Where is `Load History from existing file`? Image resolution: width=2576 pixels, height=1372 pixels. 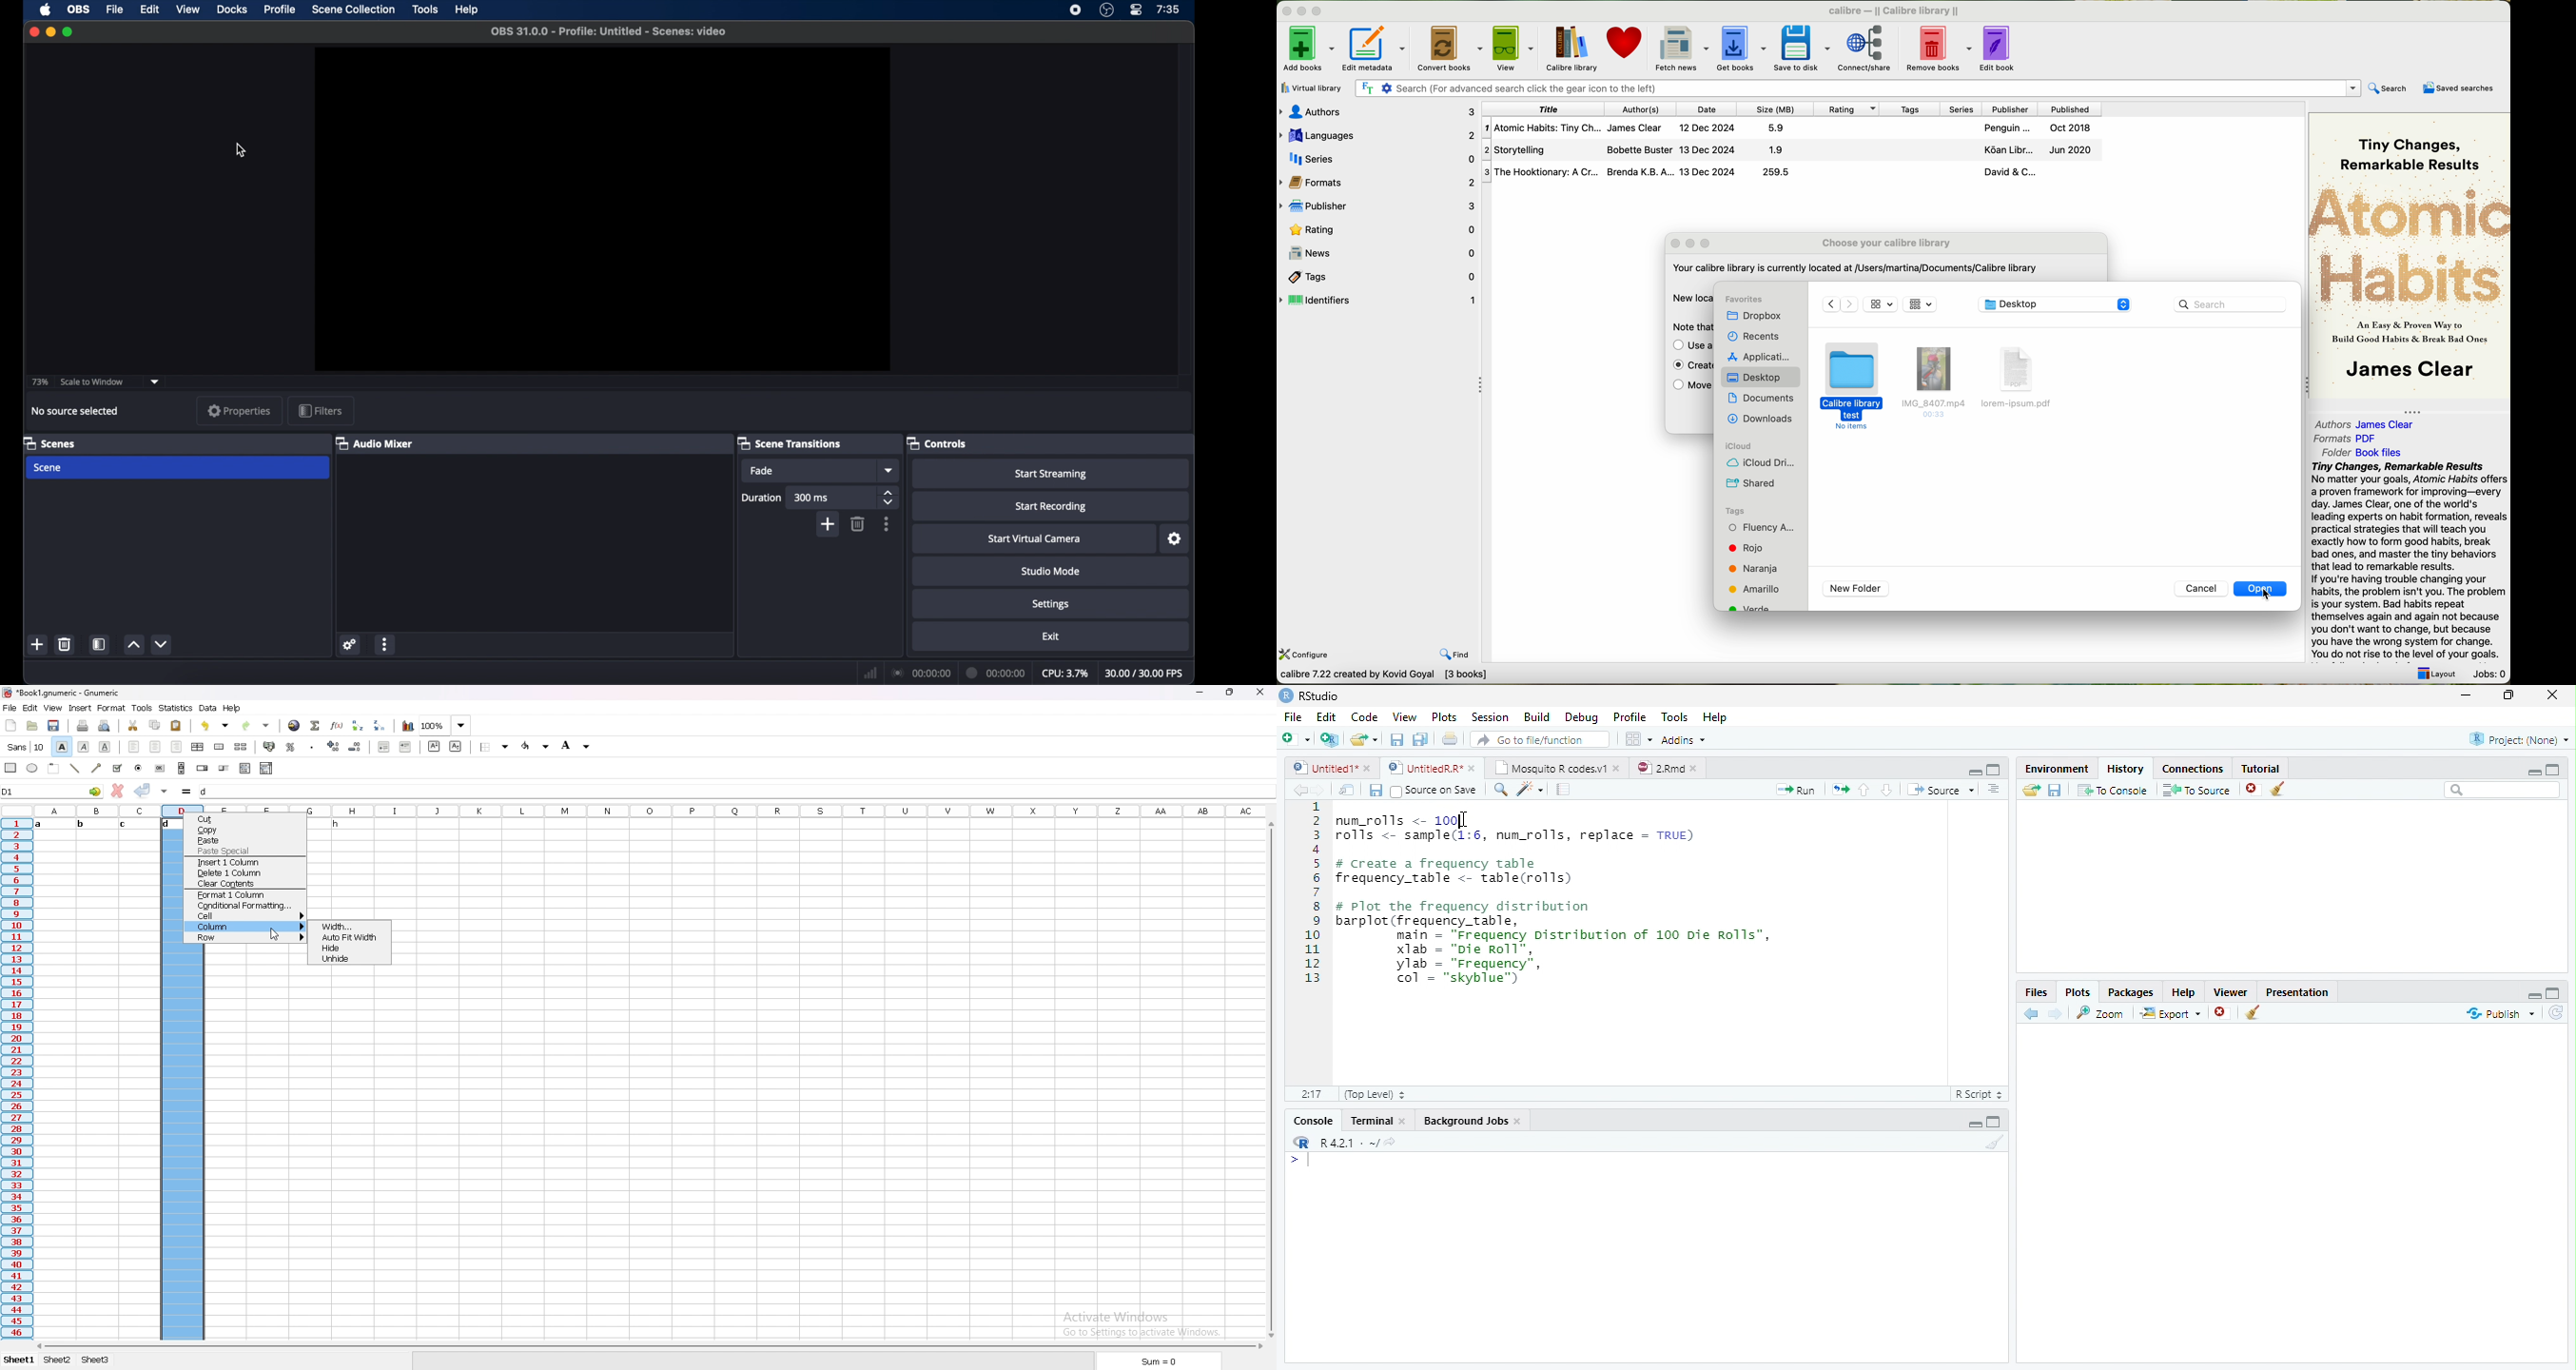
Load History from existing file is located at coordinates (2031, 790).